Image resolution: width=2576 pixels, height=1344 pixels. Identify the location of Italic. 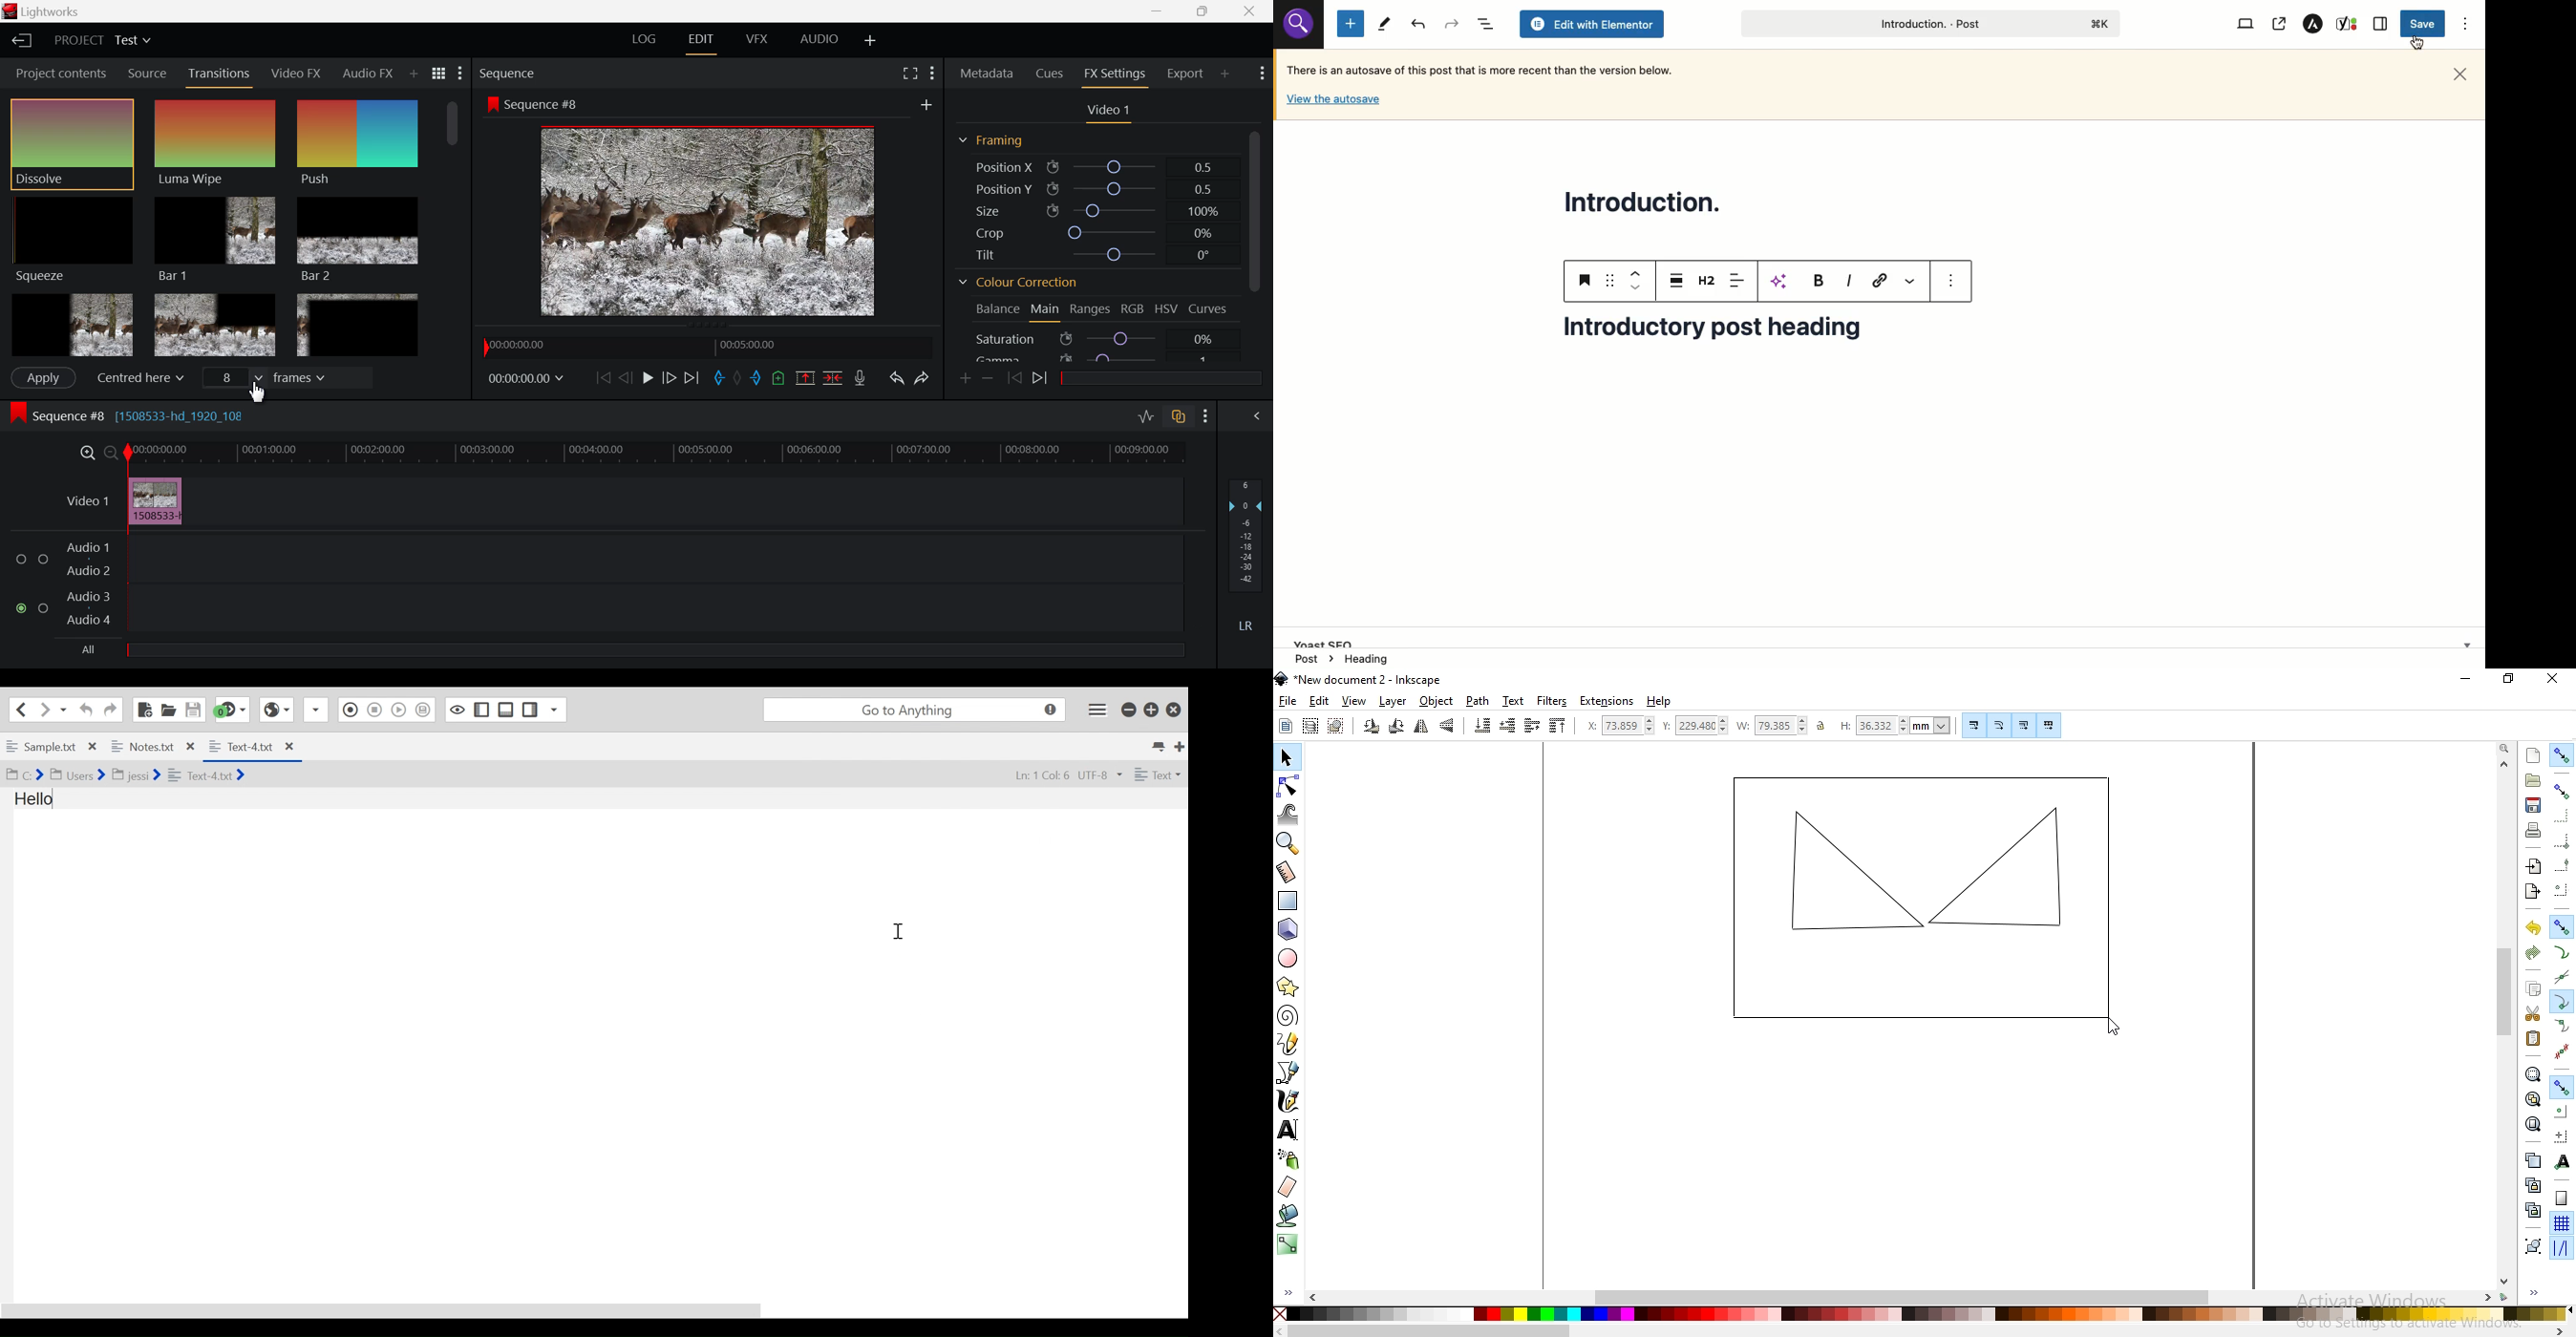
(1849, 281).